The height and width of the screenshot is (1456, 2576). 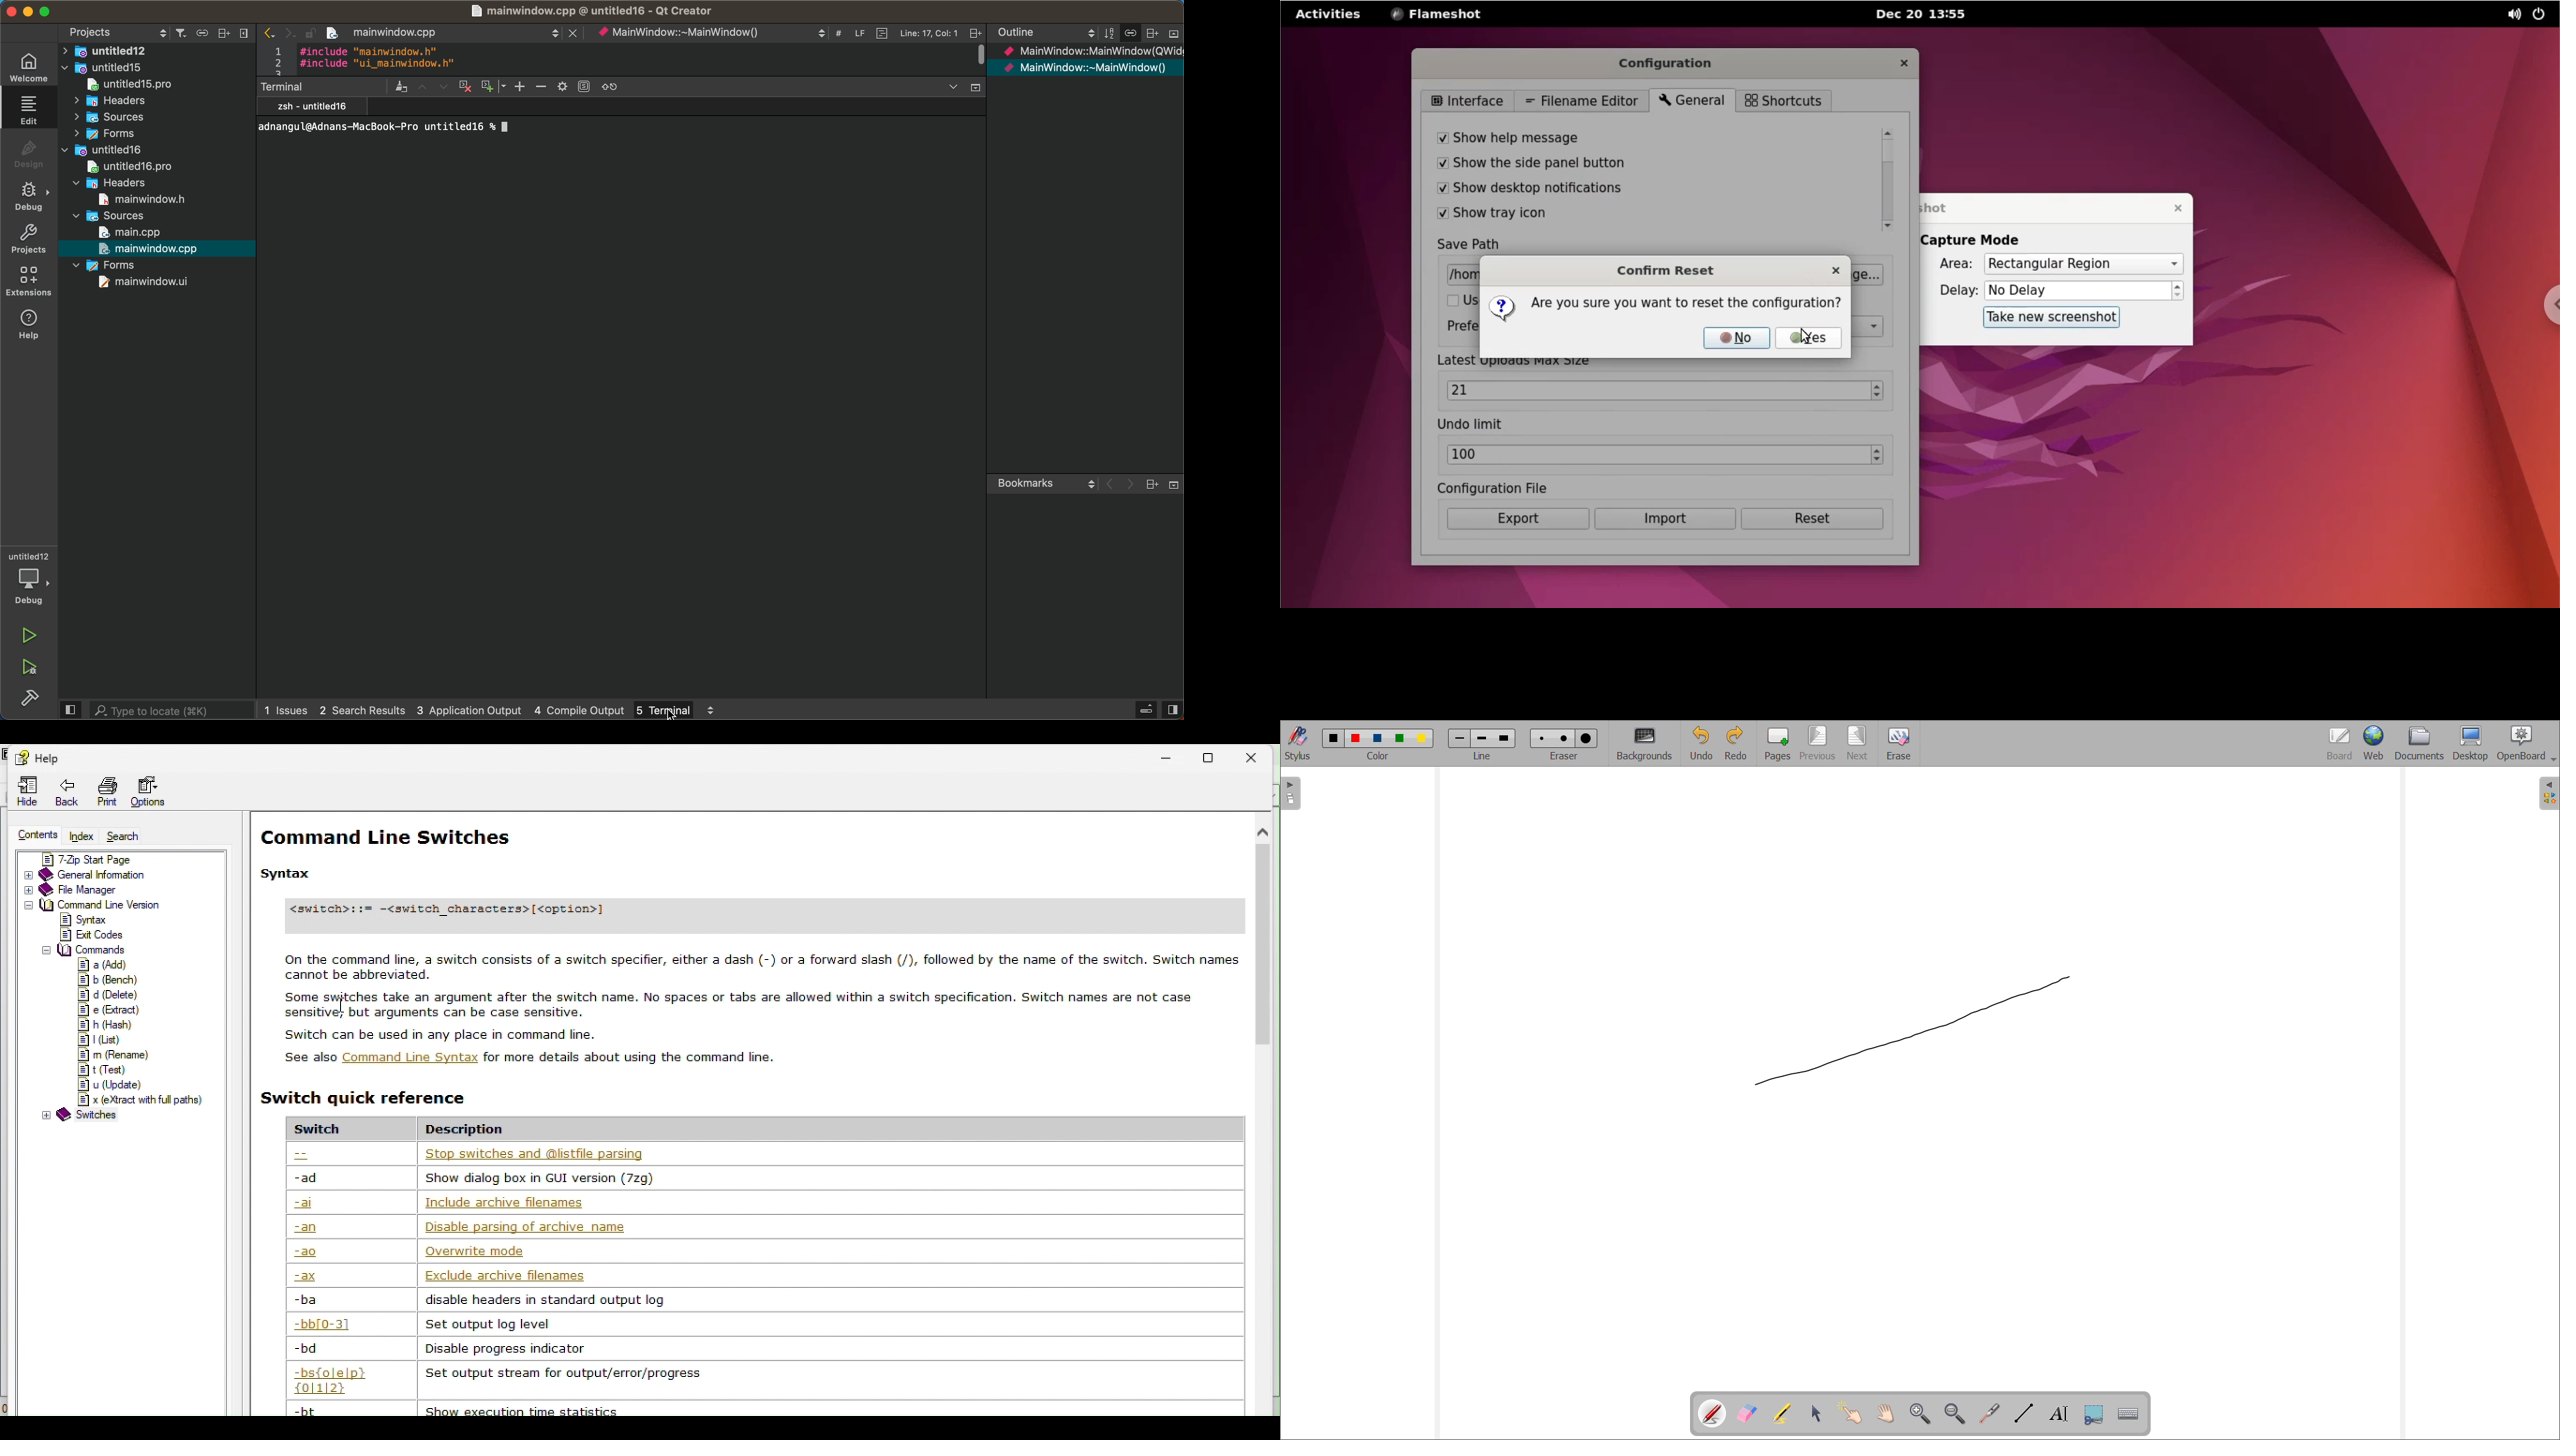 What do you see at coordinates (1093, 53) in the screenshot?
I see `Main window-main window` at bounding box center [1093, 53].